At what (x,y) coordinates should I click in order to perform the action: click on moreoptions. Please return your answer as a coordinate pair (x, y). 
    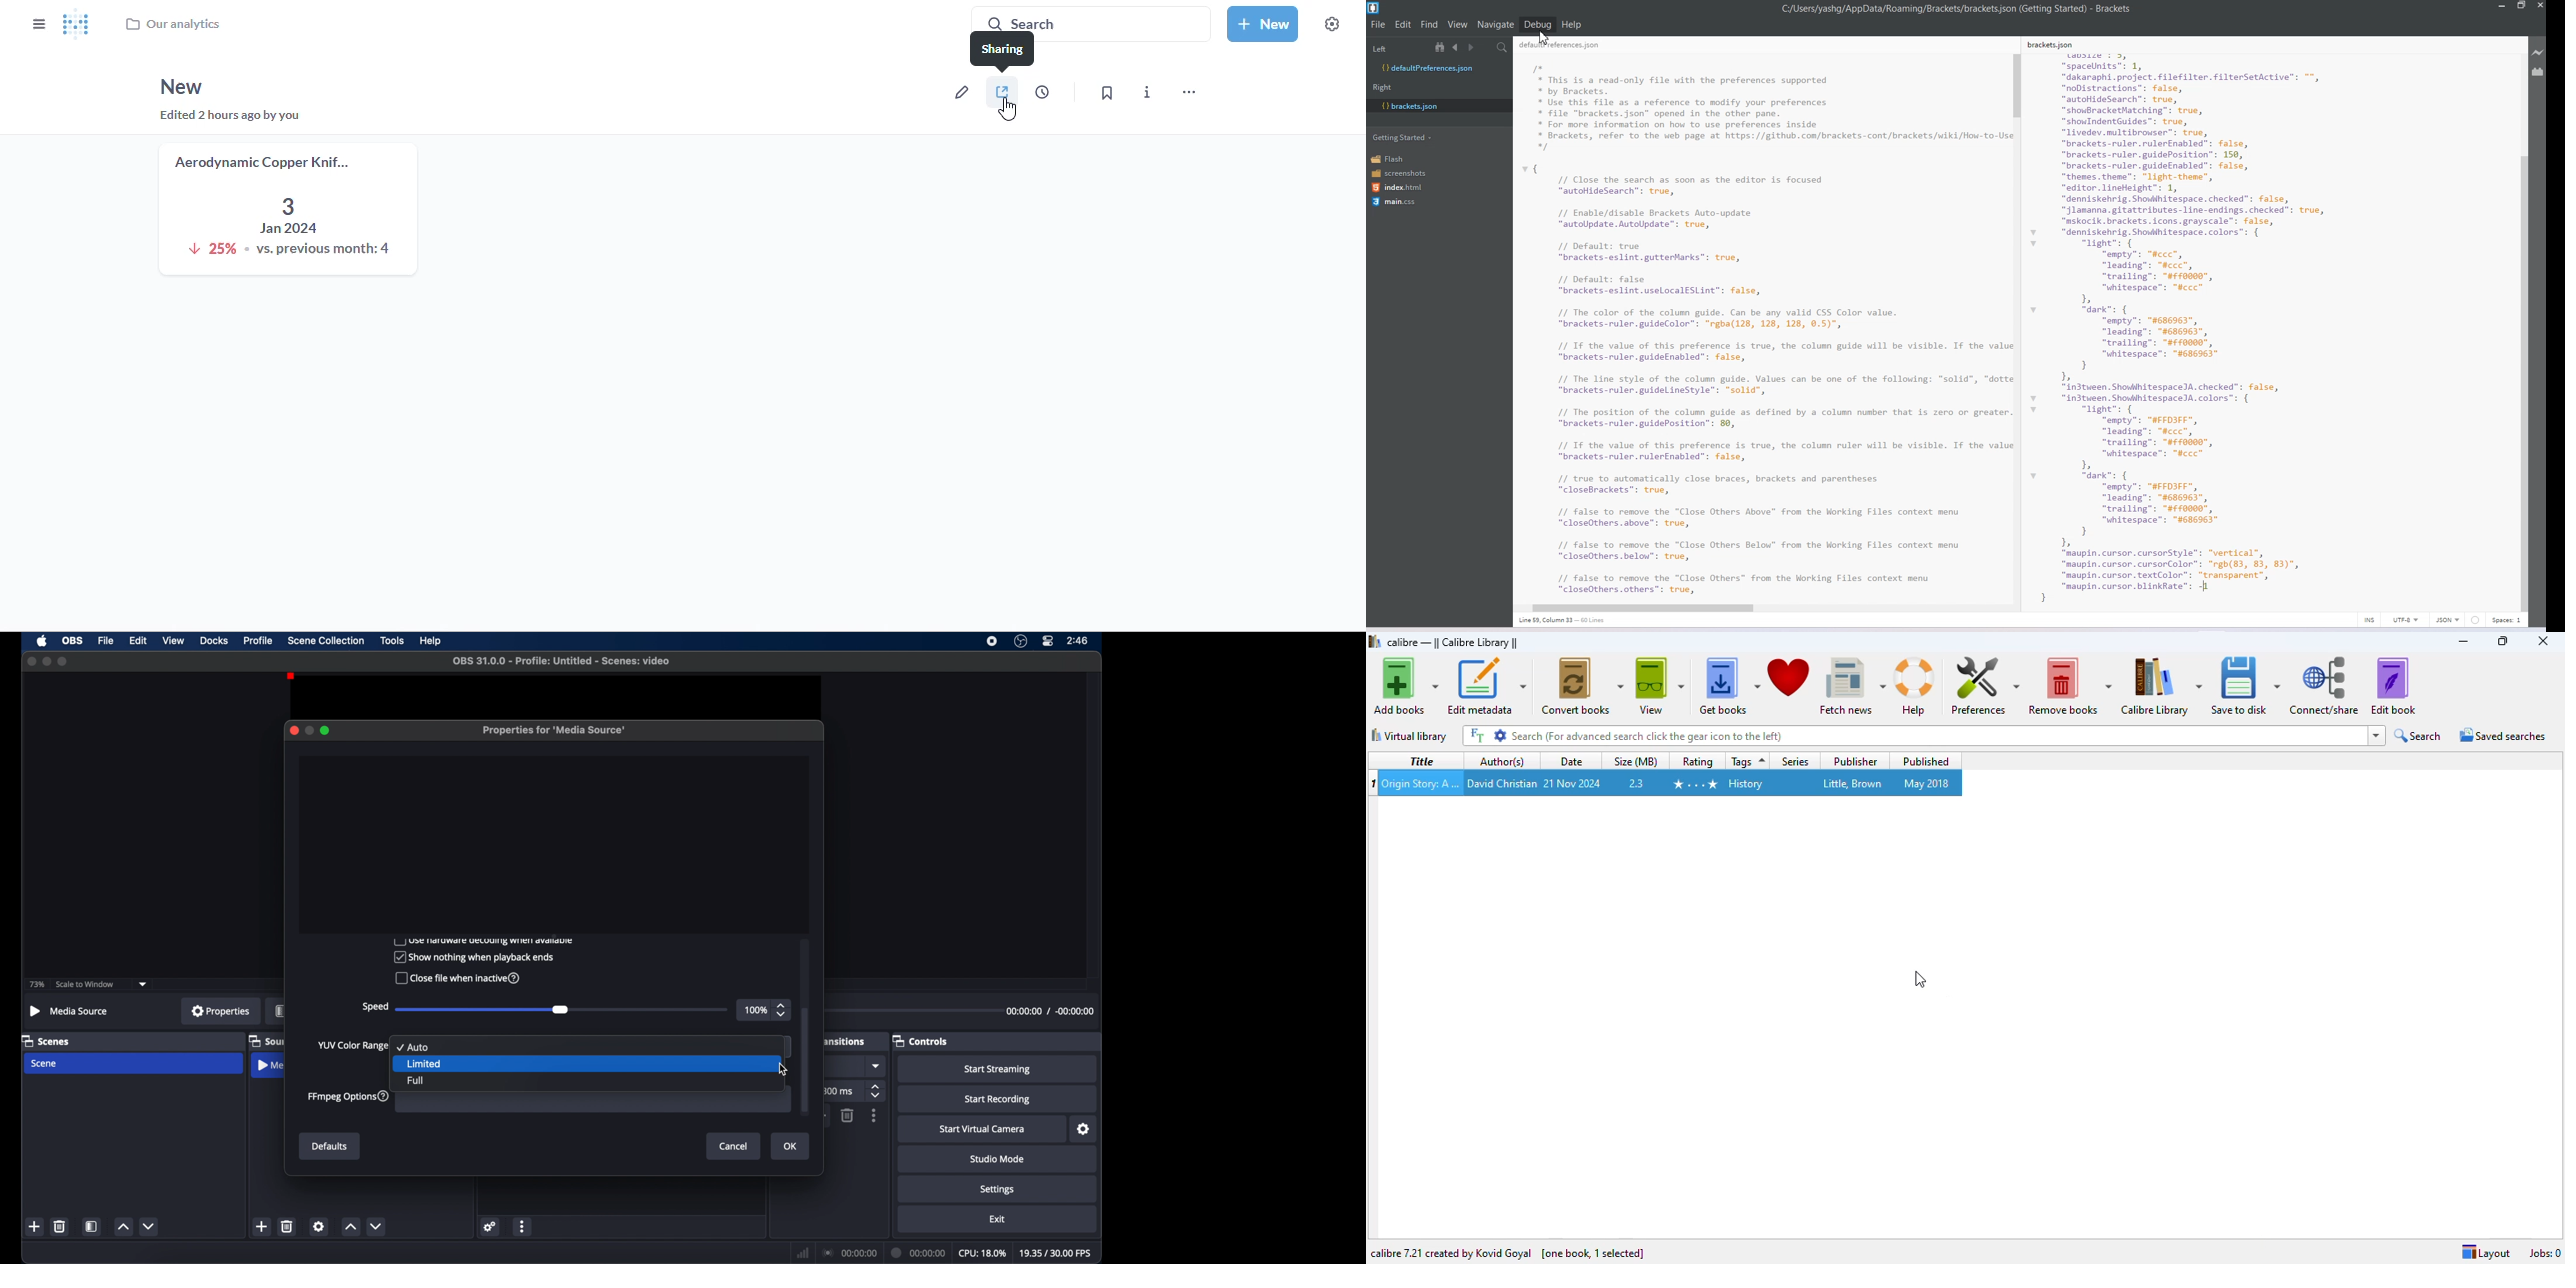
    Looking at the image, I should click on (523, 1227).